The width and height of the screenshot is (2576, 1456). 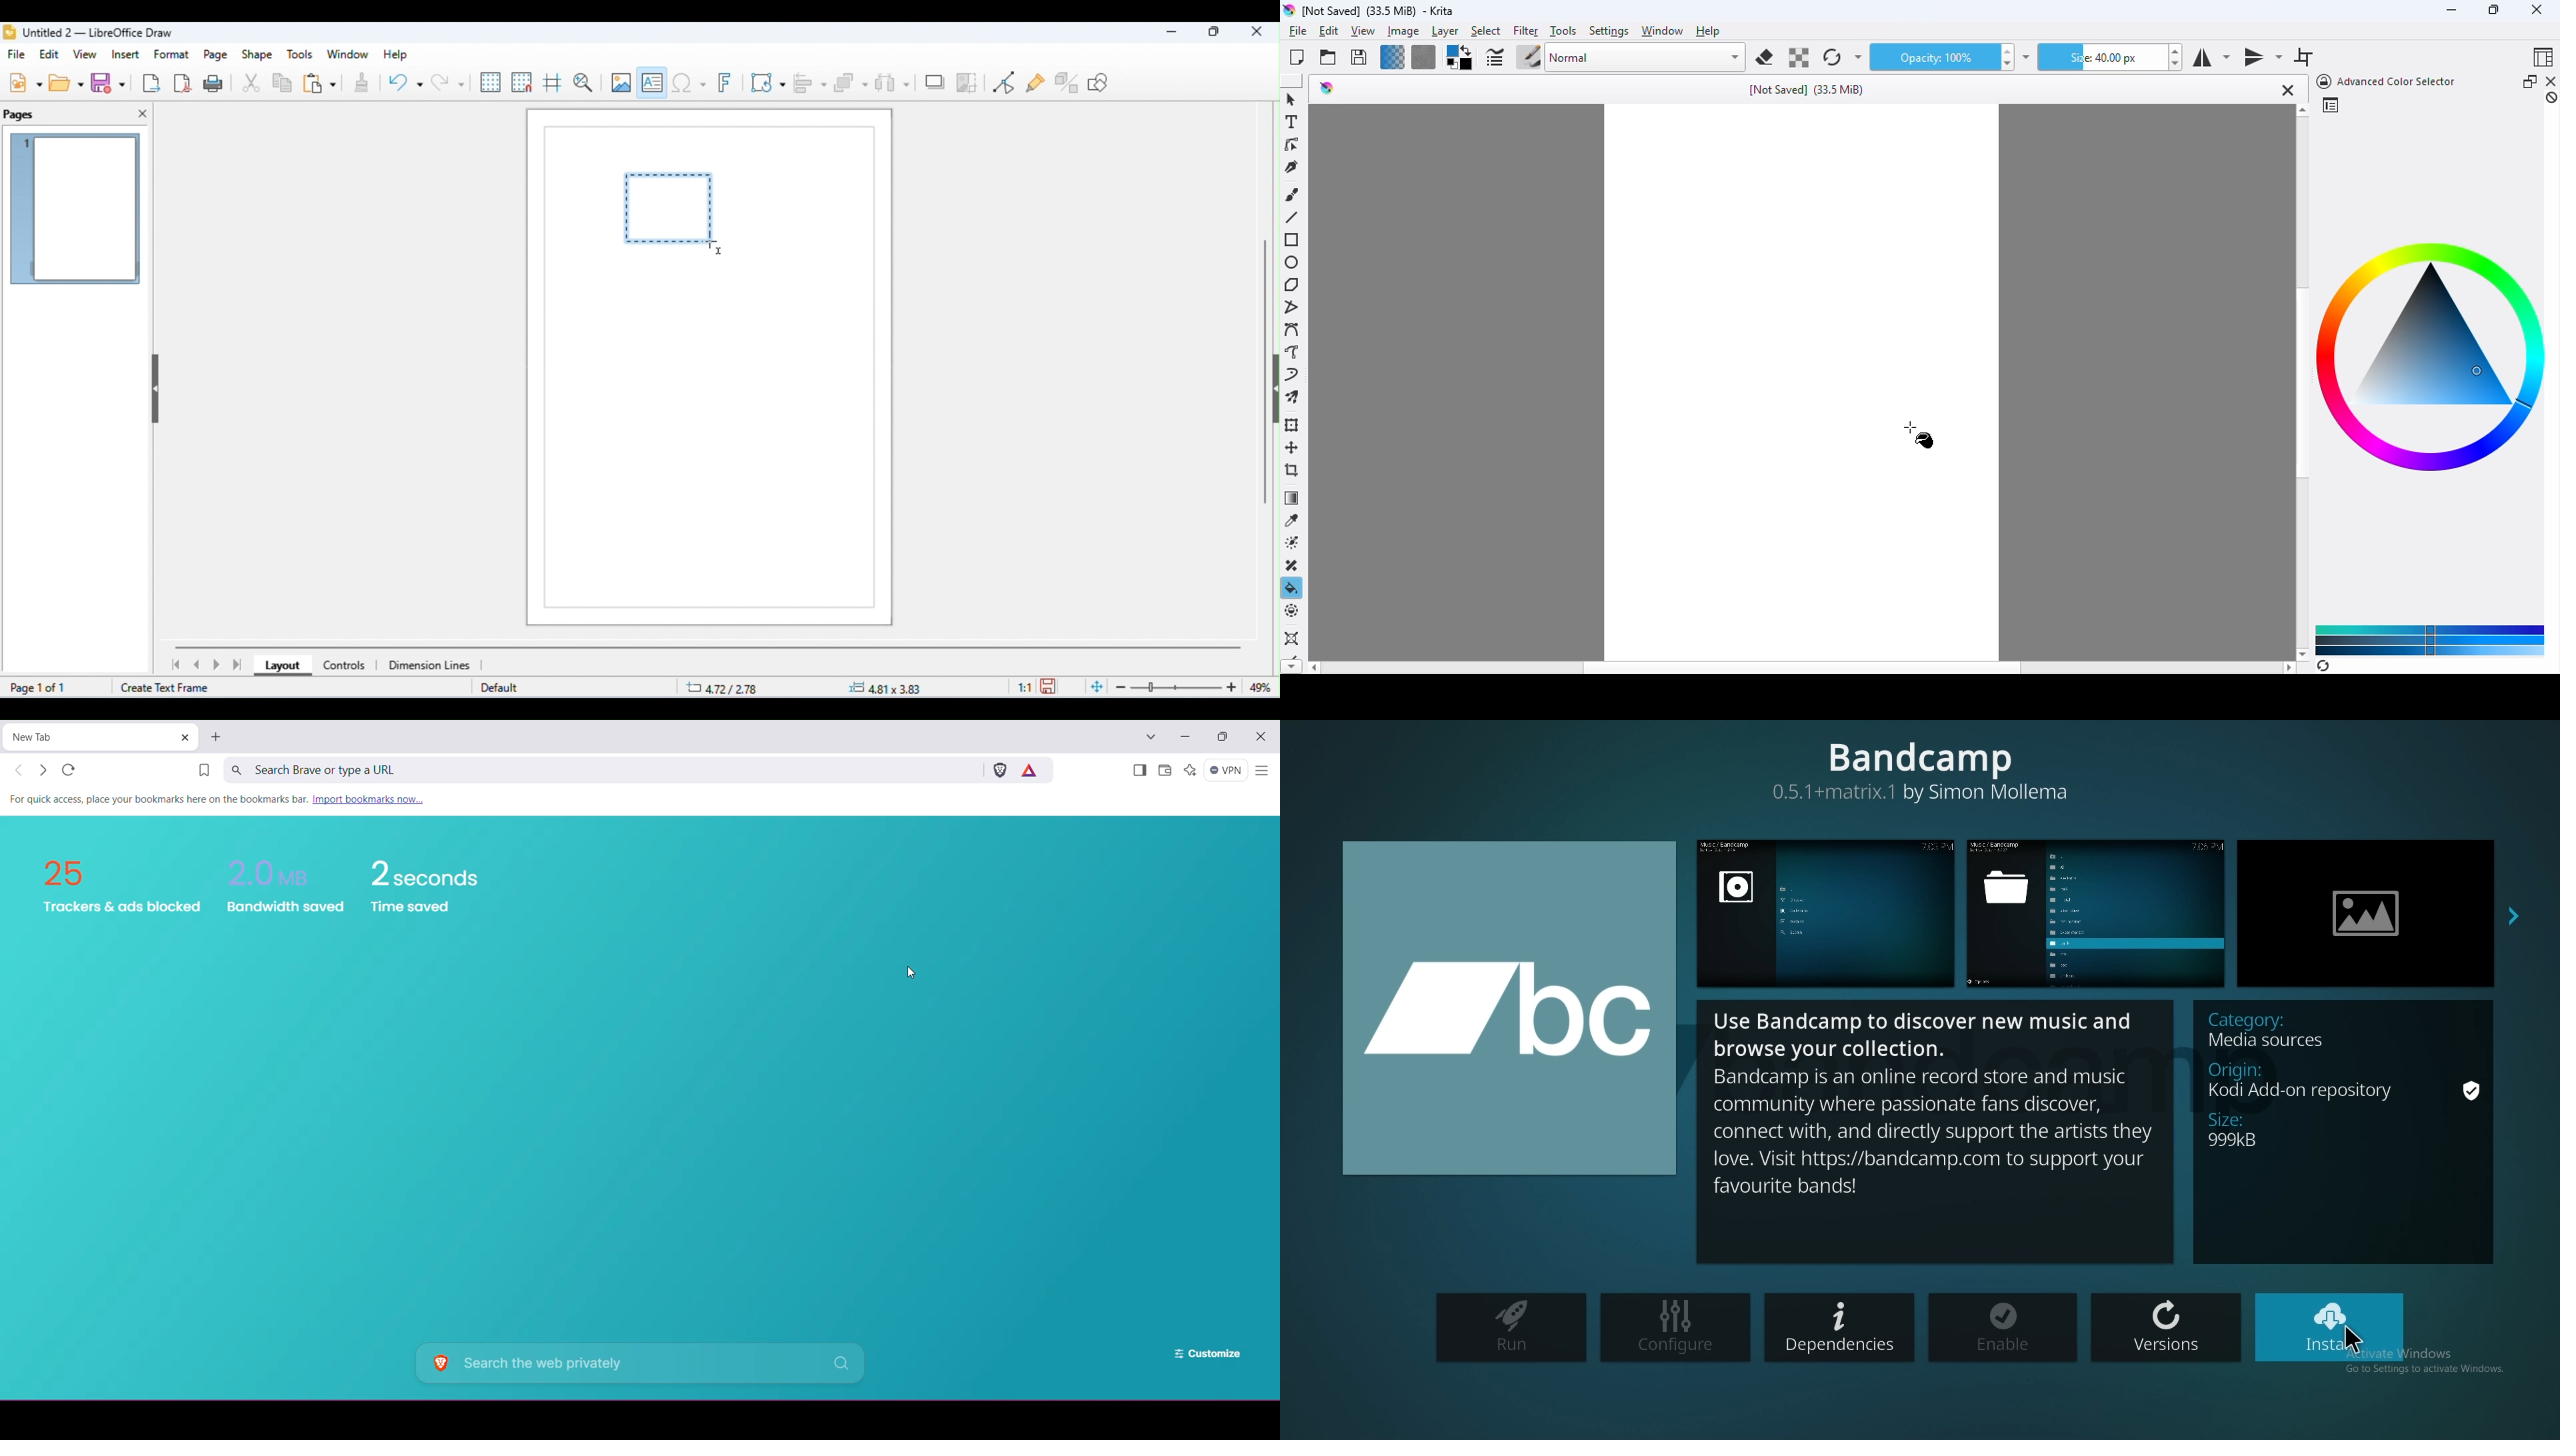 What do you see at coordinates (1292, 167) in the screenshot?
I see `calligraphy` at bounding box center [1292, 167].